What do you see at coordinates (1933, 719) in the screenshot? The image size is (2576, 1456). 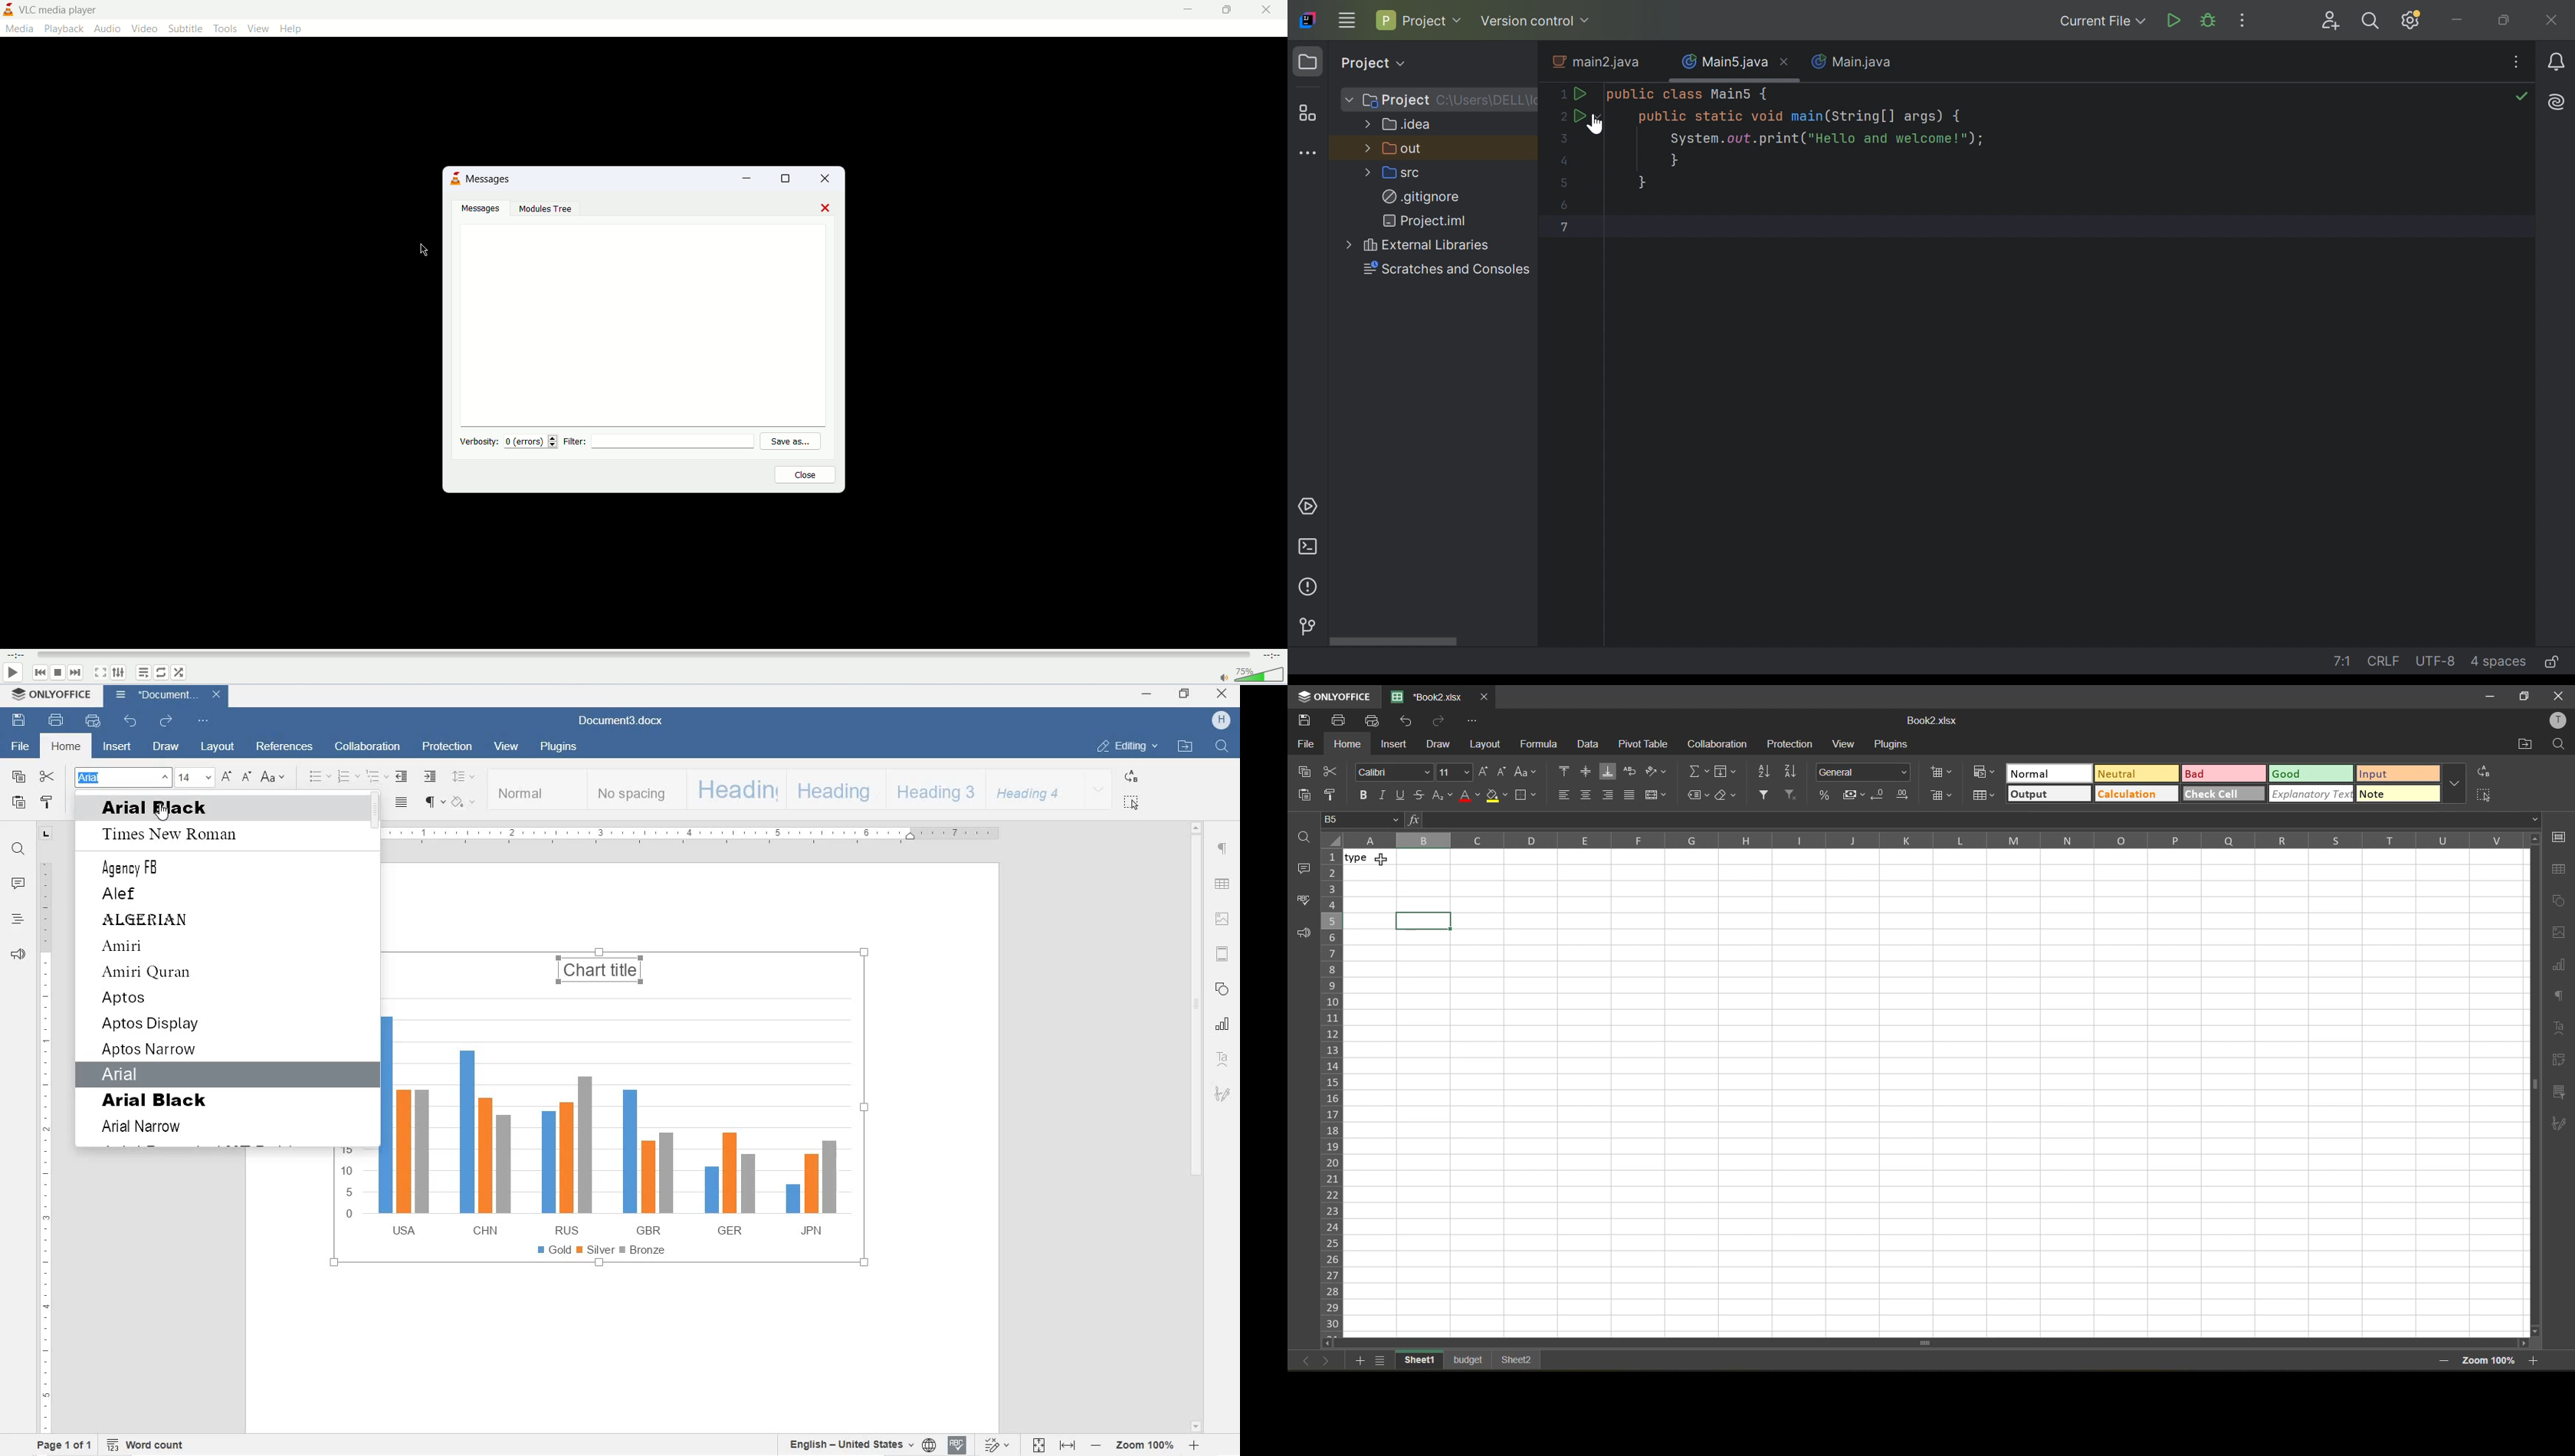 I see `Book2.xlsx` at bounding box center [1933, 719].